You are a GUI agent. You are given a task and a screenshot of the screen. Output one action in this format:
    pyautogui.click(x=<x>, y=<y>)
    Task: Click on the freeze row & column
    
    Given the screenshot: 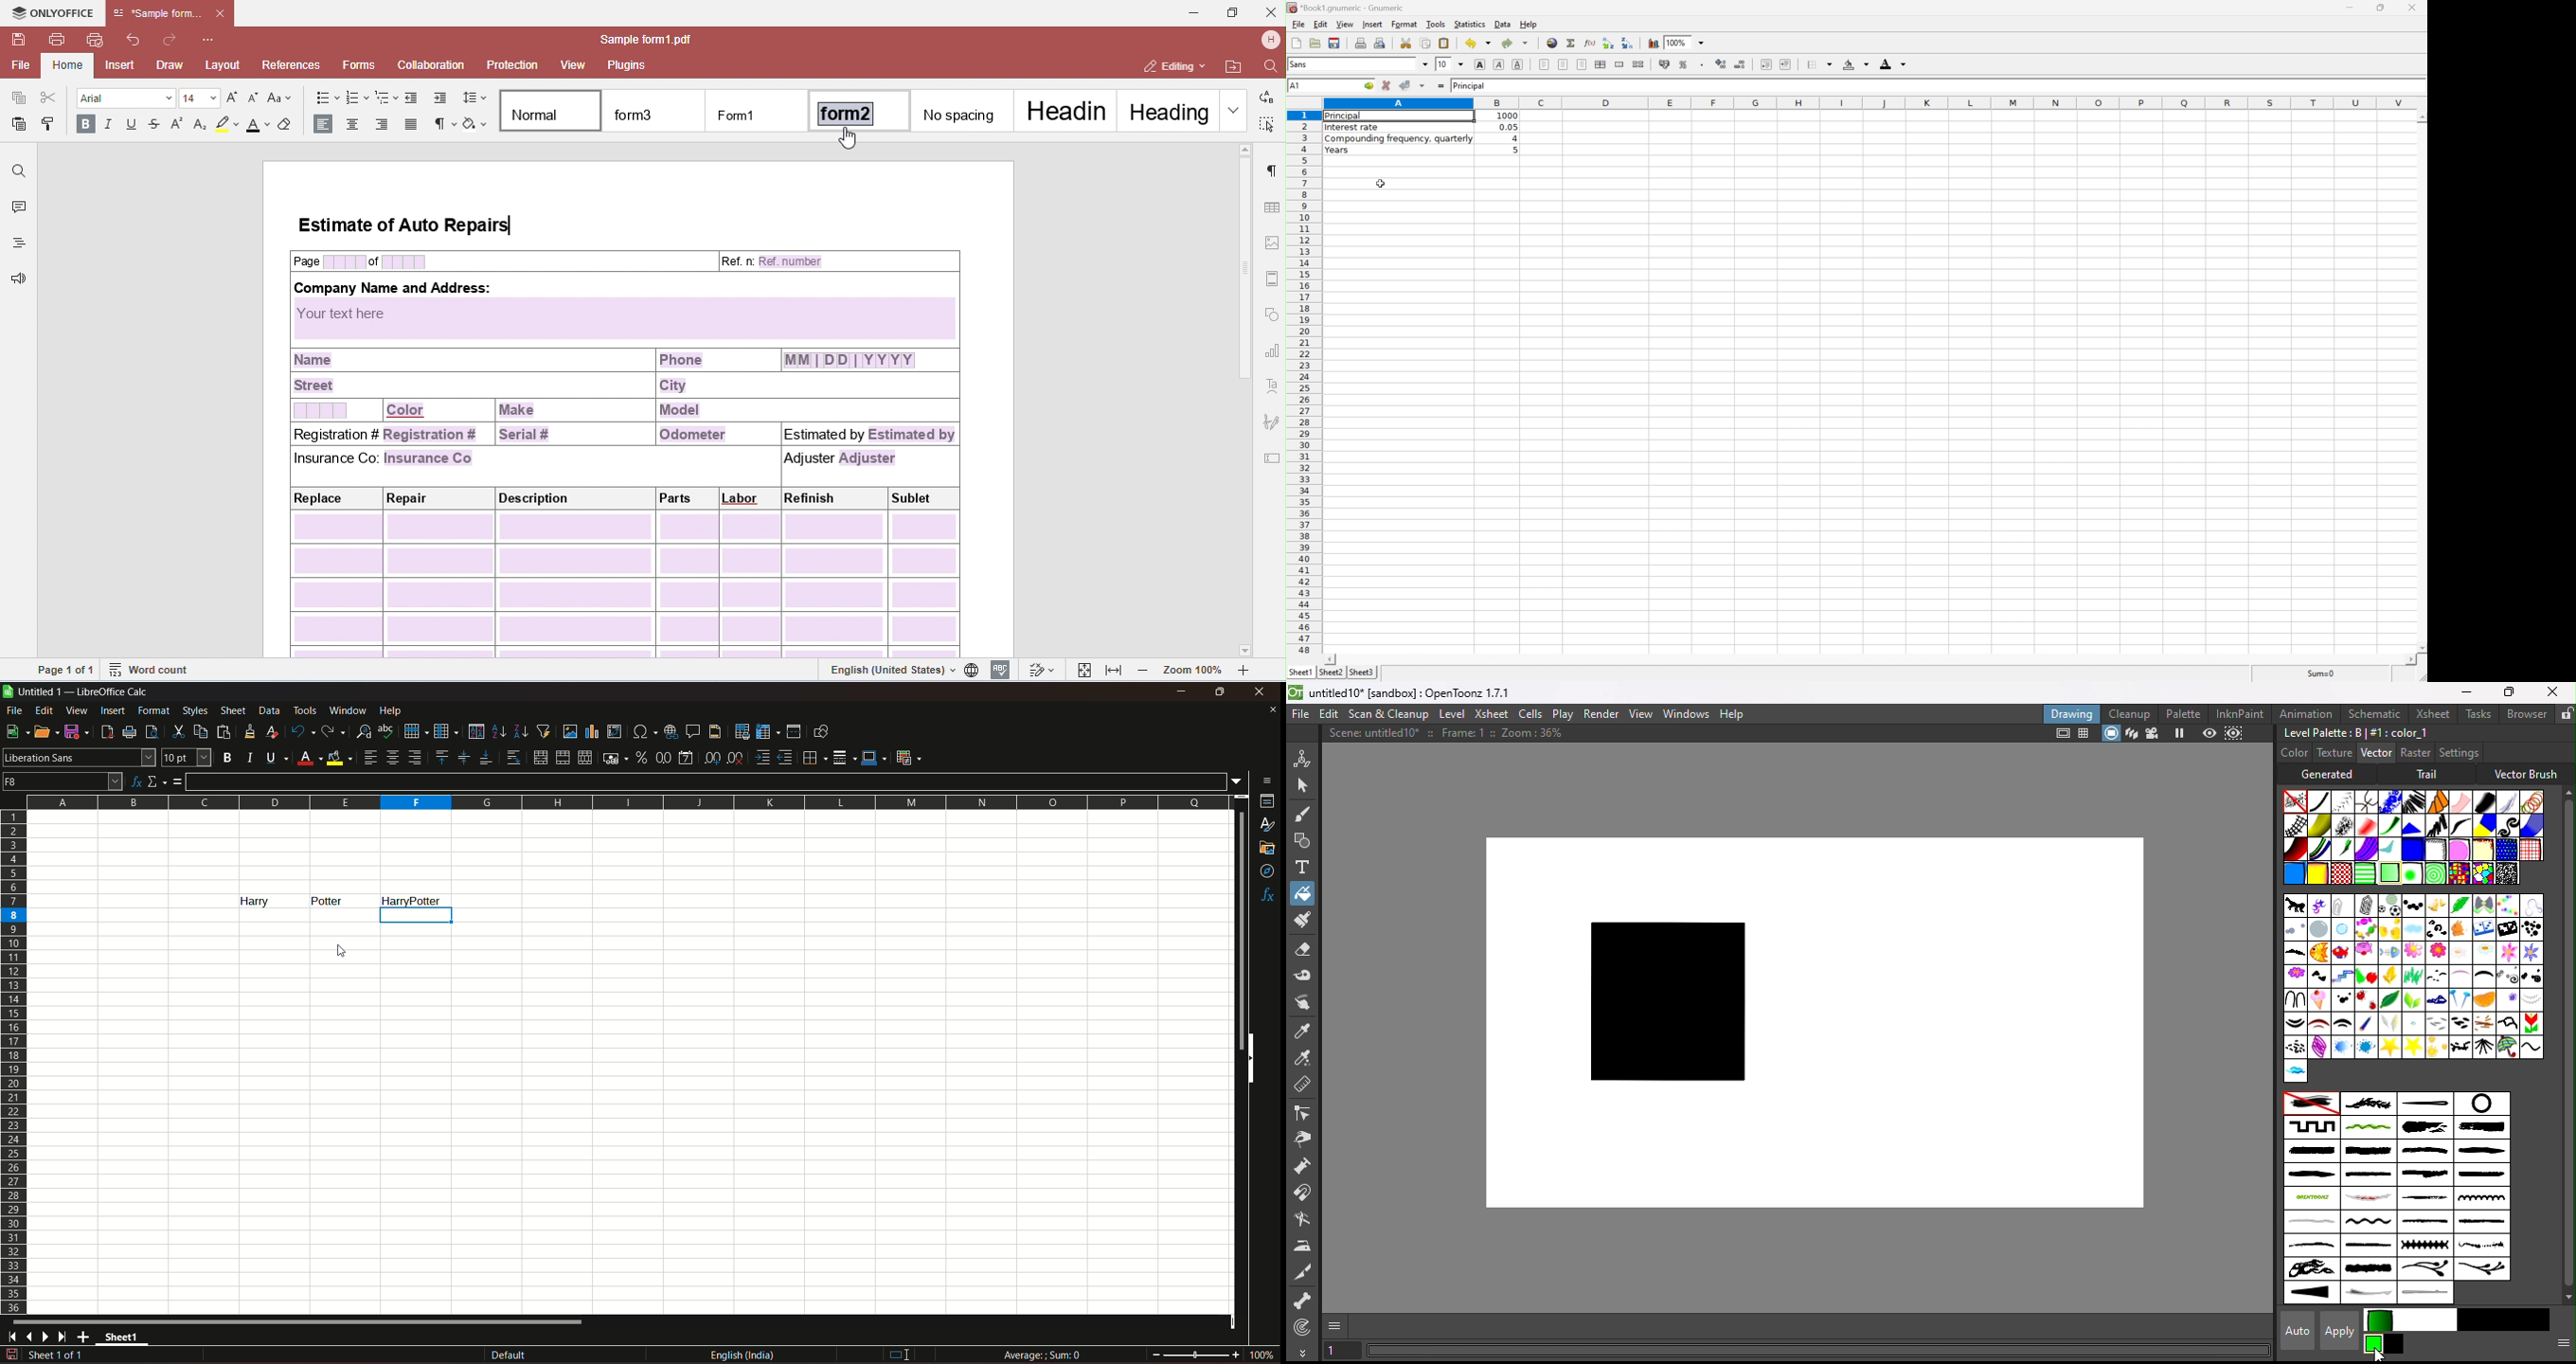 What is the action you would take?
    pyautogui.click(x=768, y=732)
    